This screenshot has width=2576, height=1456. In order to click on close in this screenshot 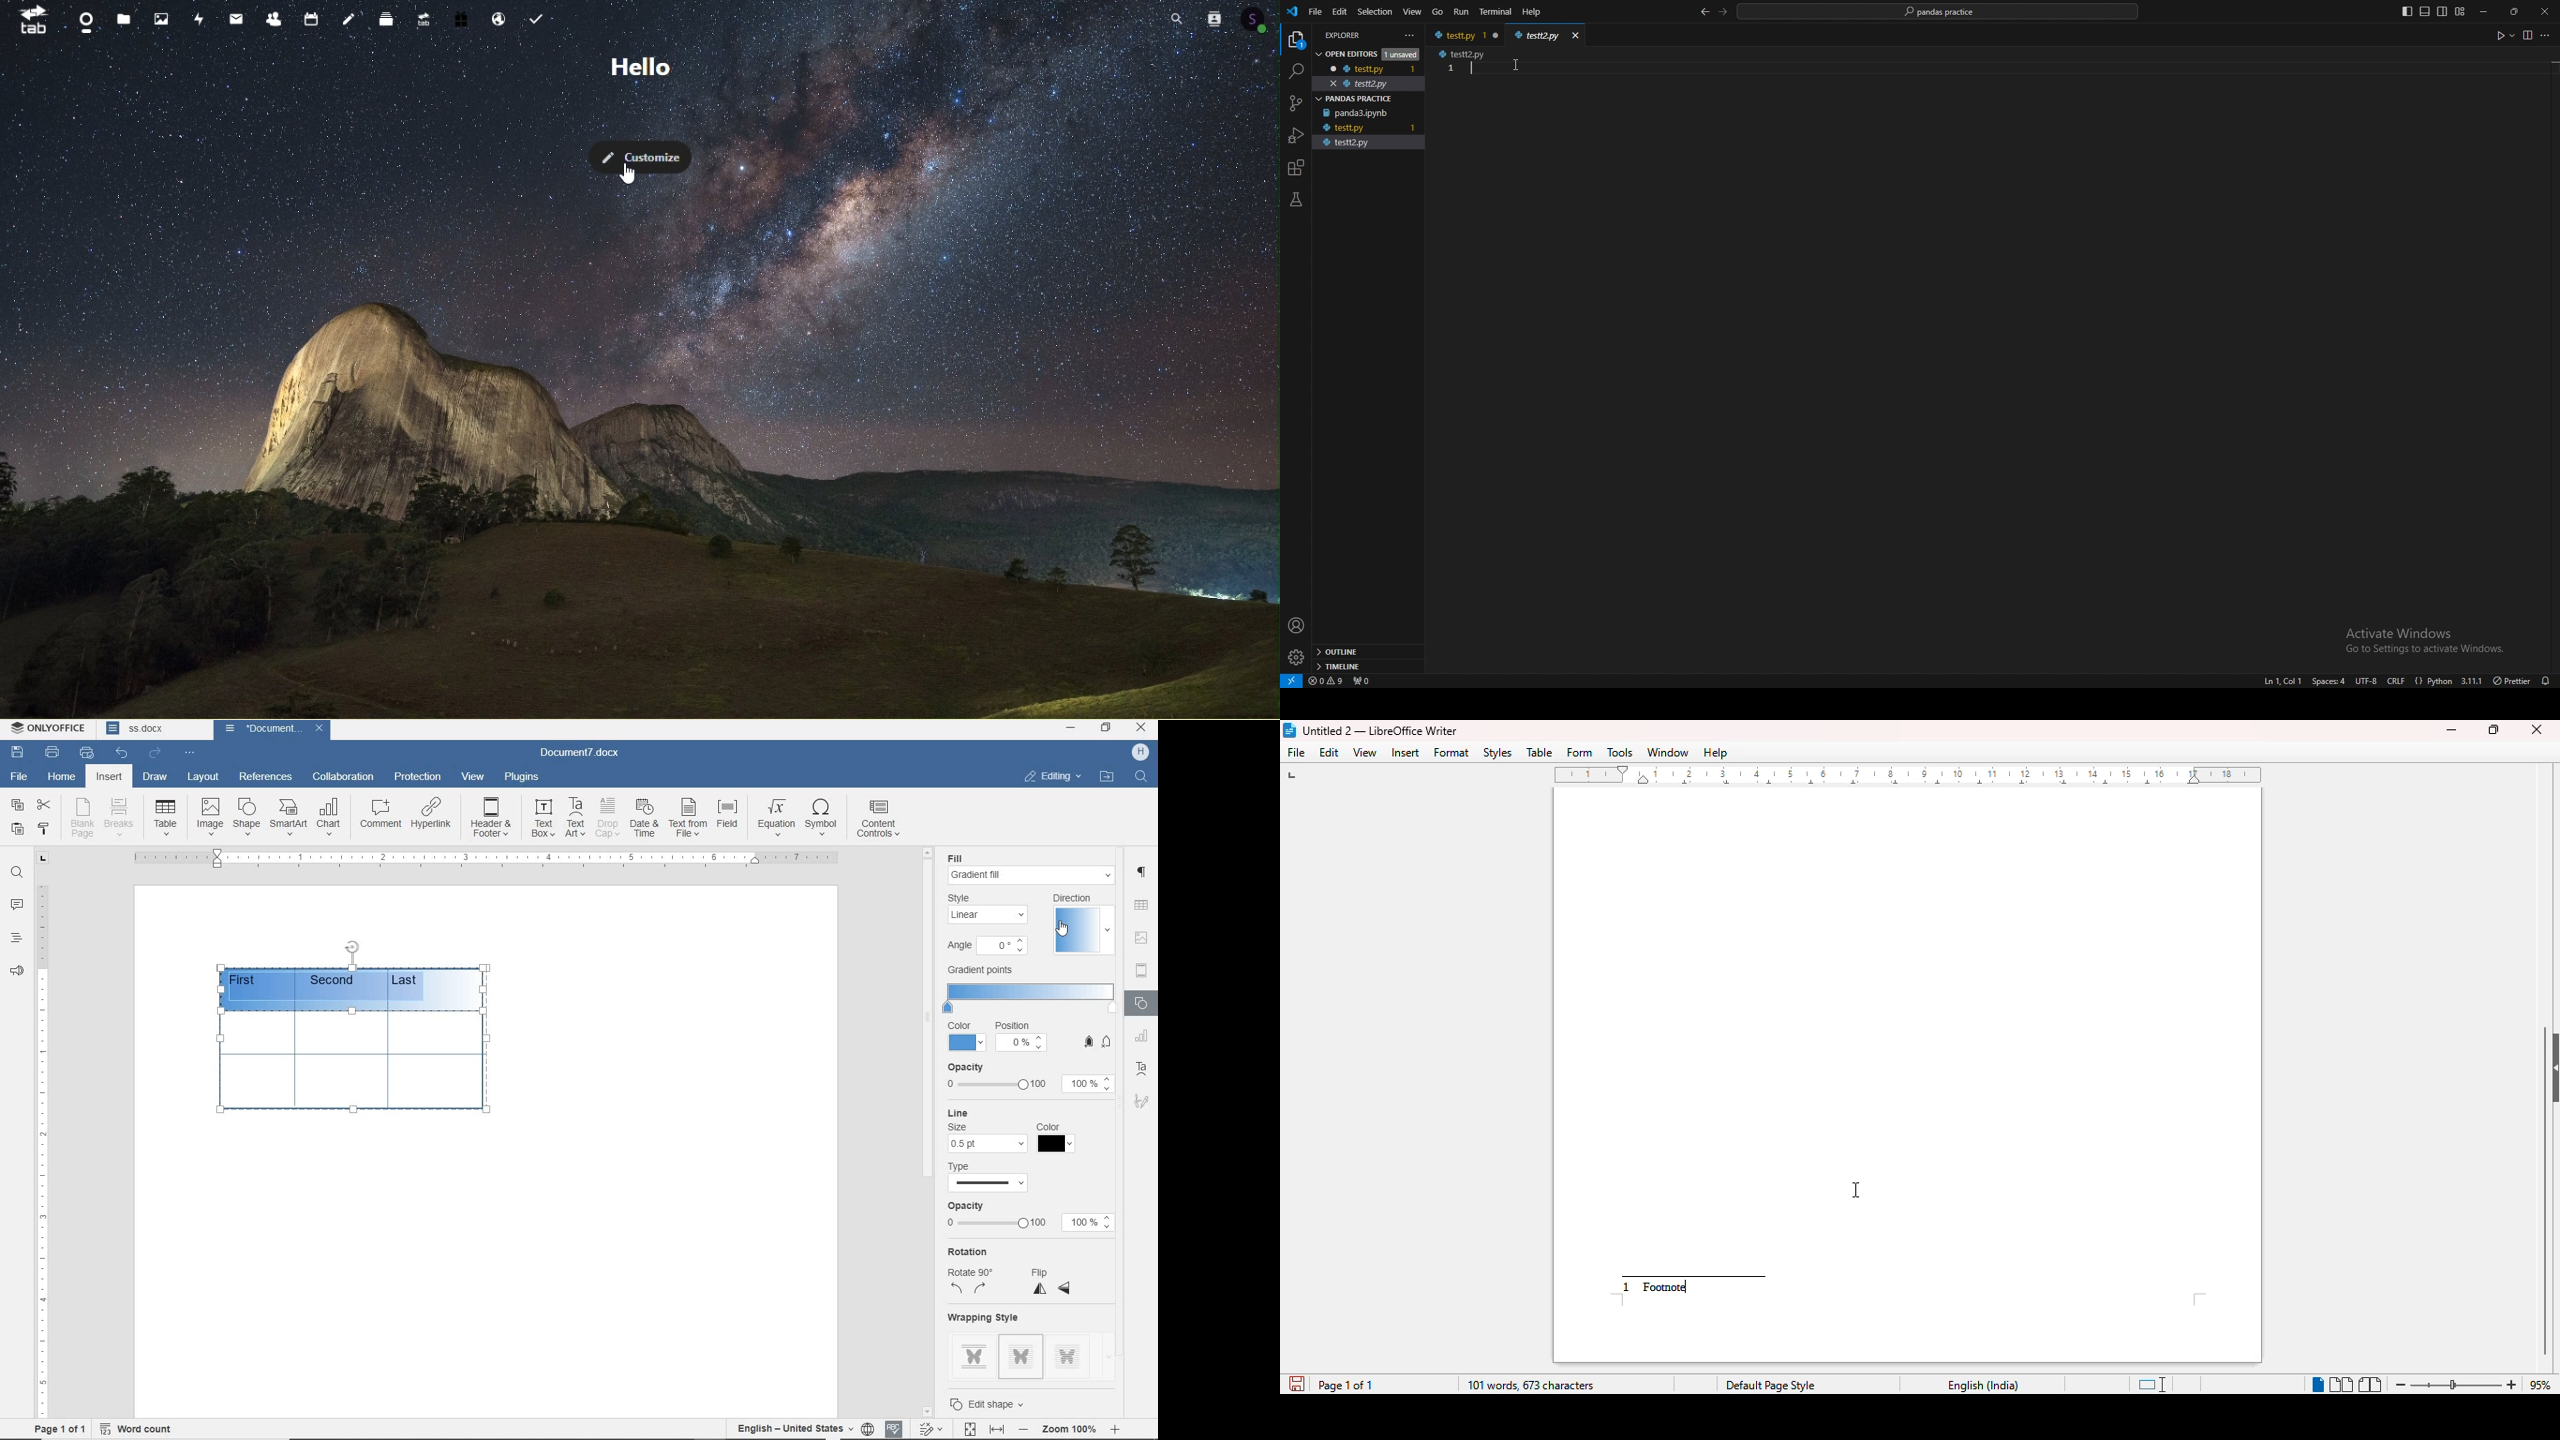, I will do `click(2545, 11)`.